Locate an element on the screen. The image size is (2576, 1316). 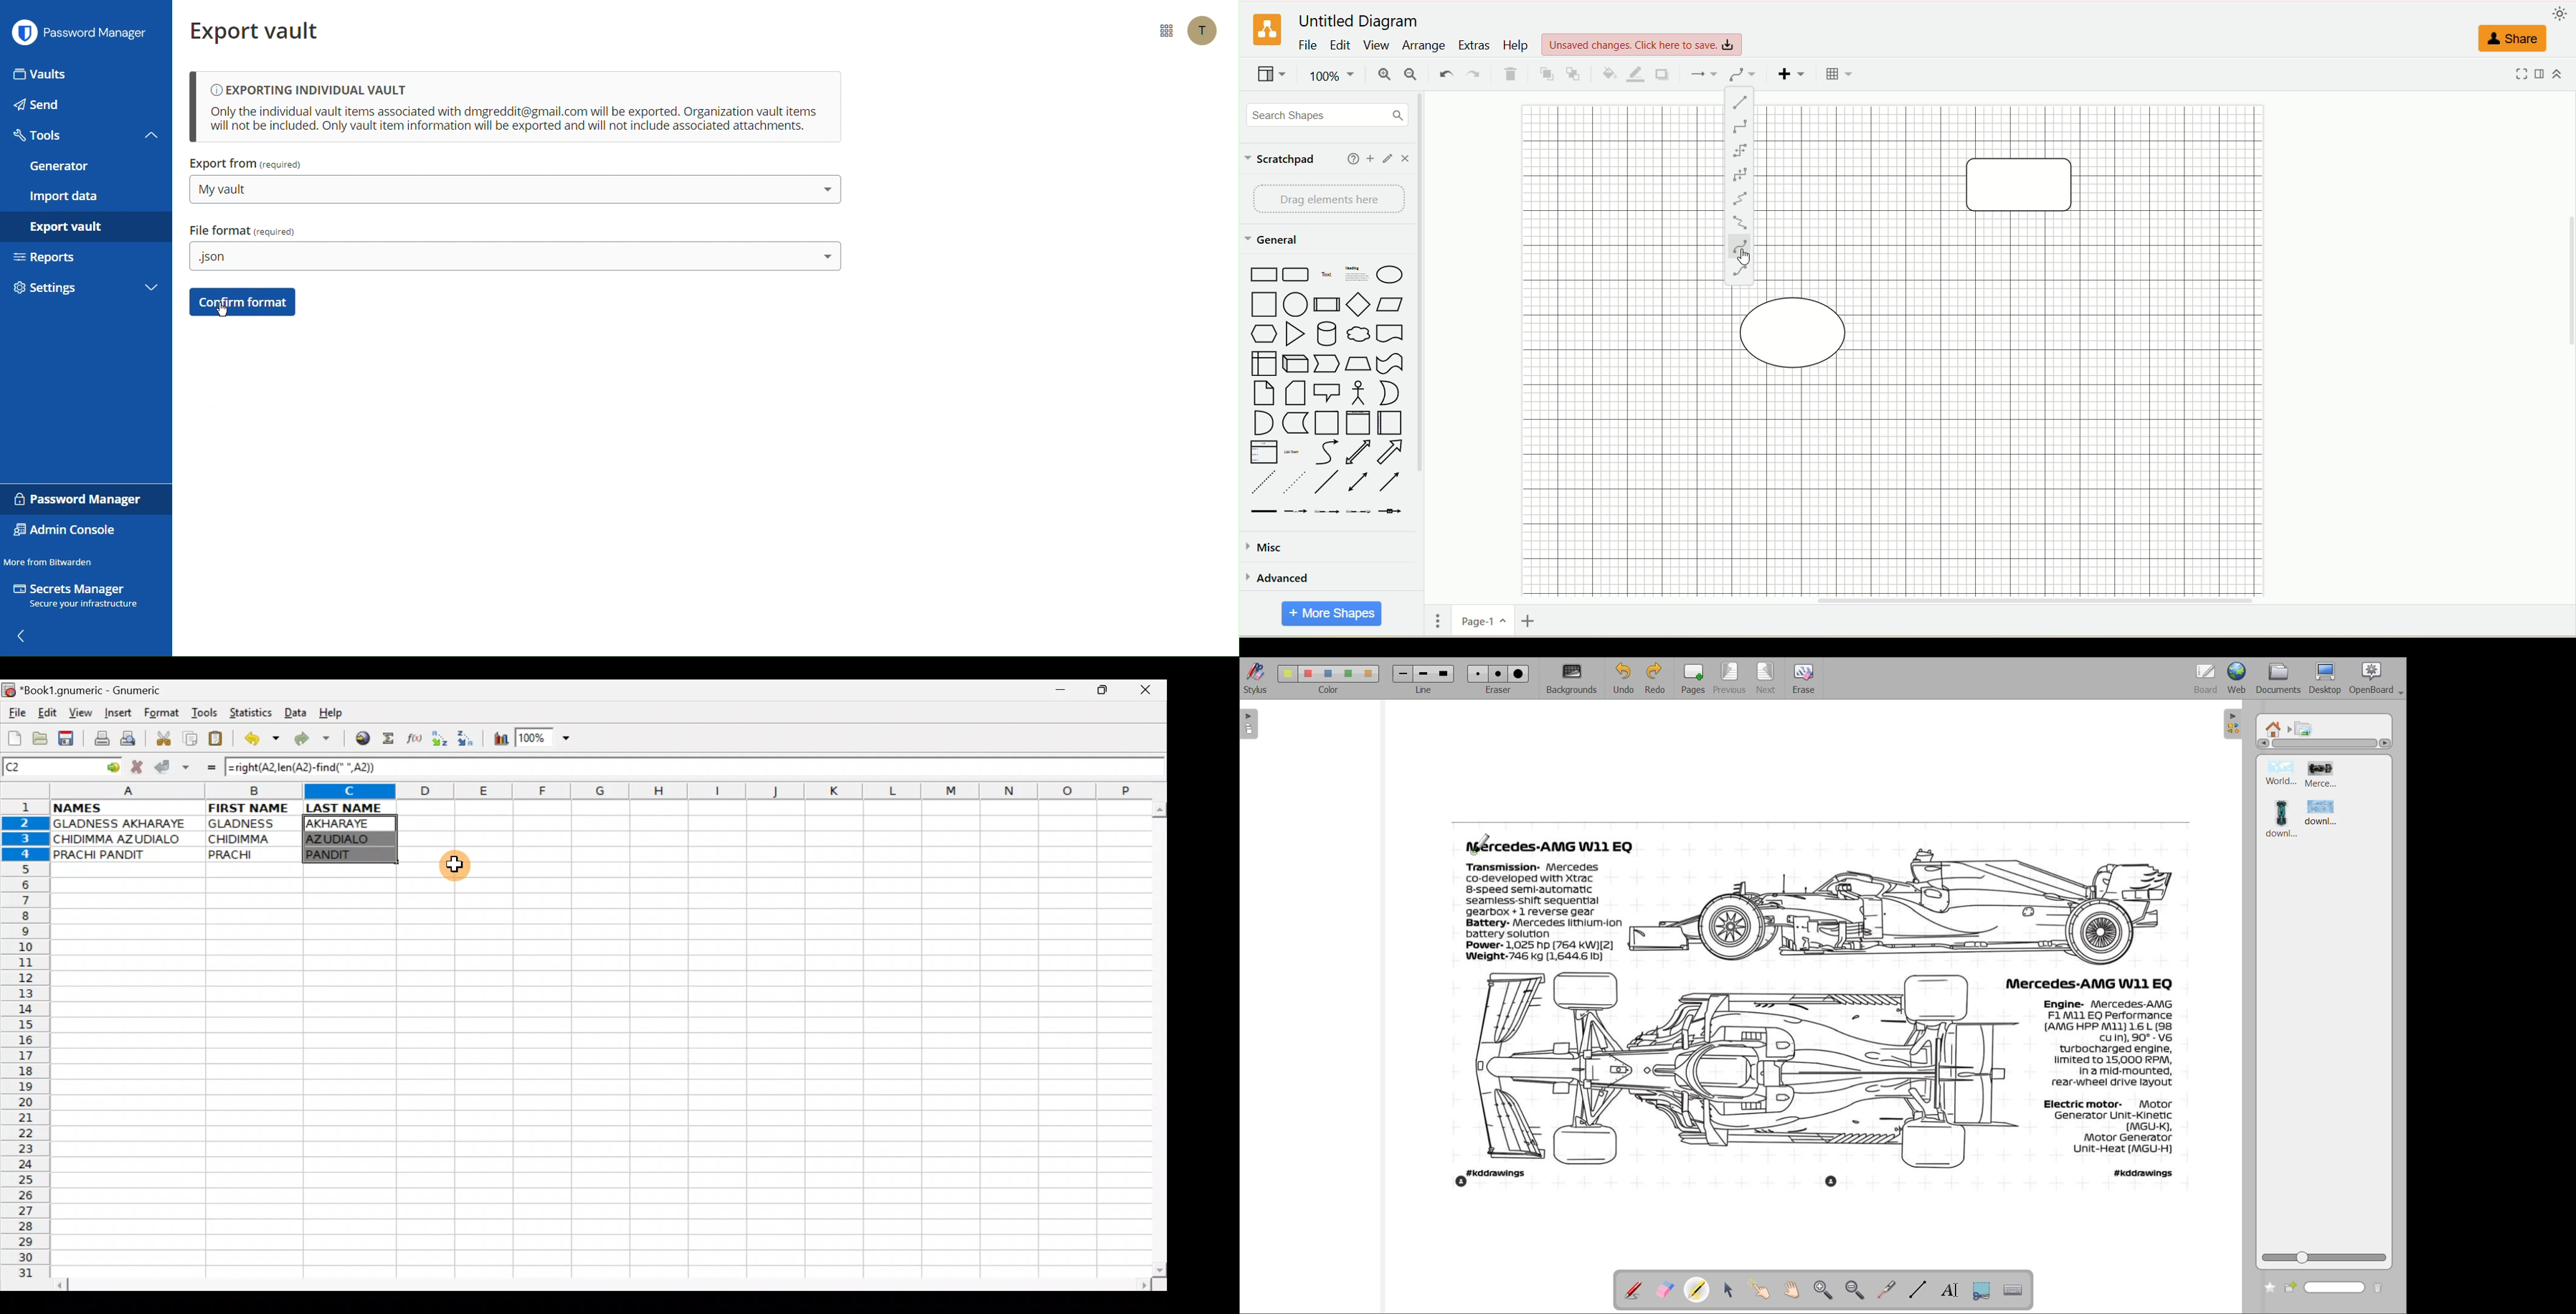
CHIDIMMA AZUDIALO is located at coordinates (122, 839).